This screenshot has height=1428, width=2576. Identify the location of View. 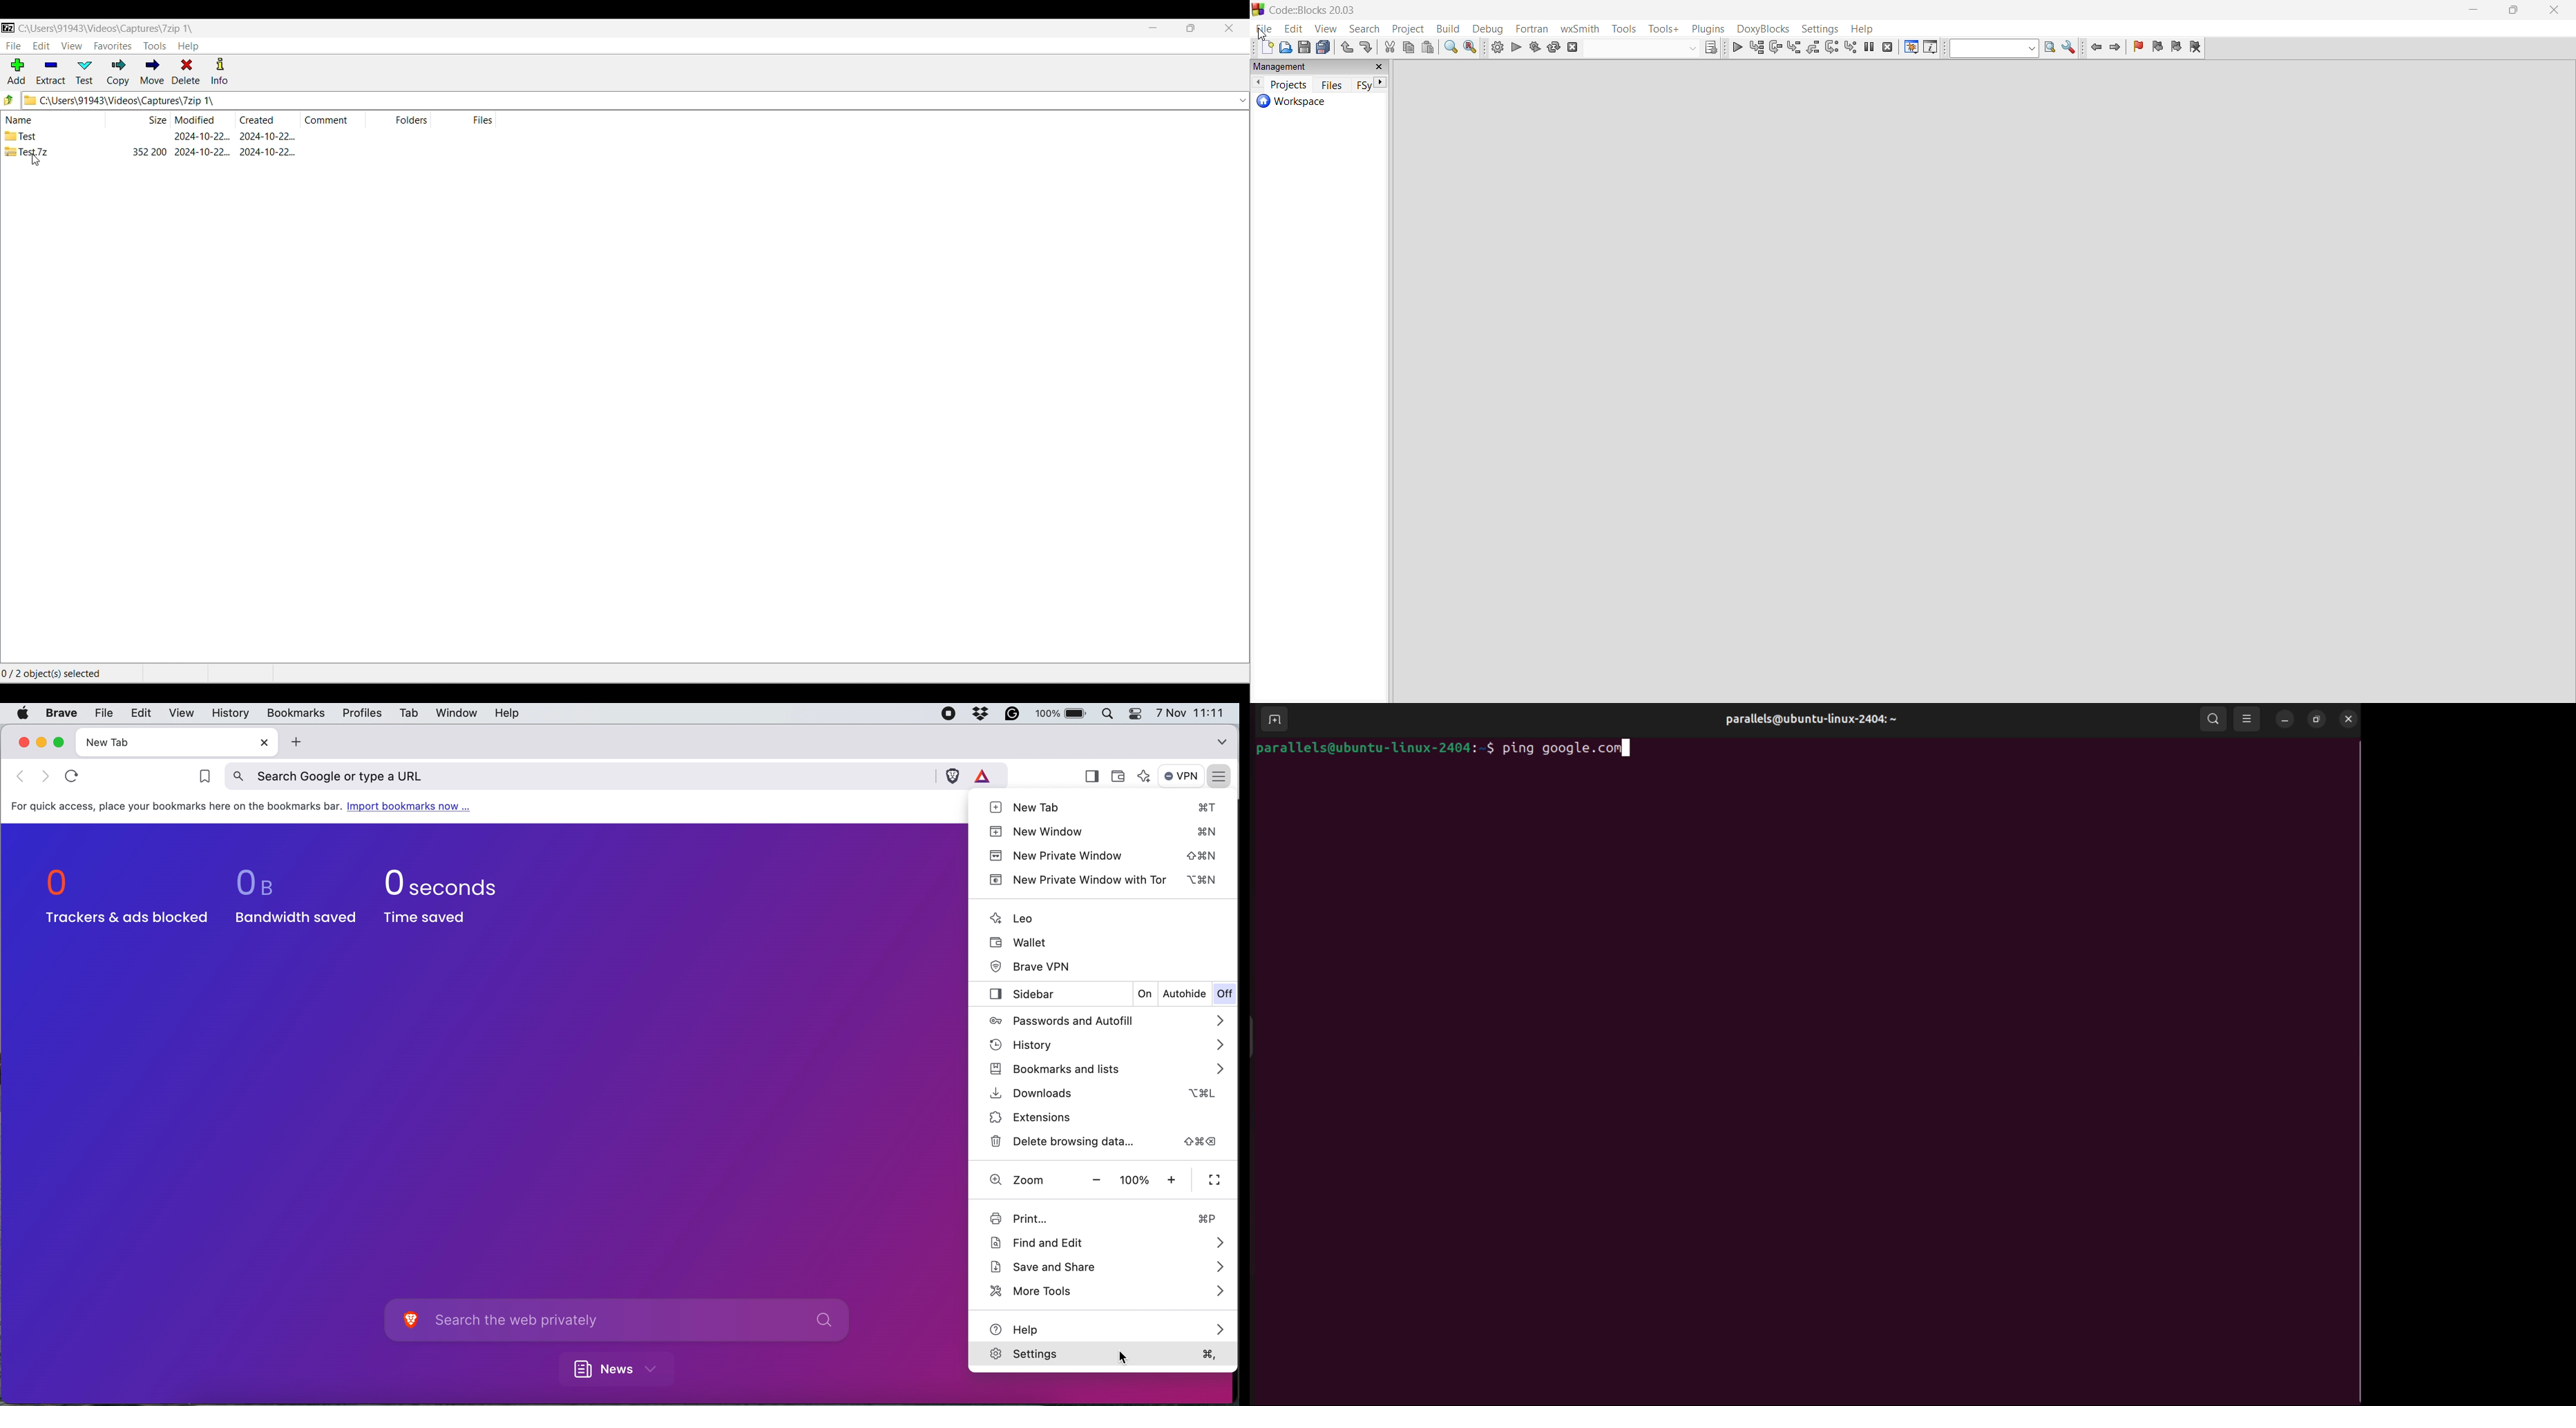
(72, 46).